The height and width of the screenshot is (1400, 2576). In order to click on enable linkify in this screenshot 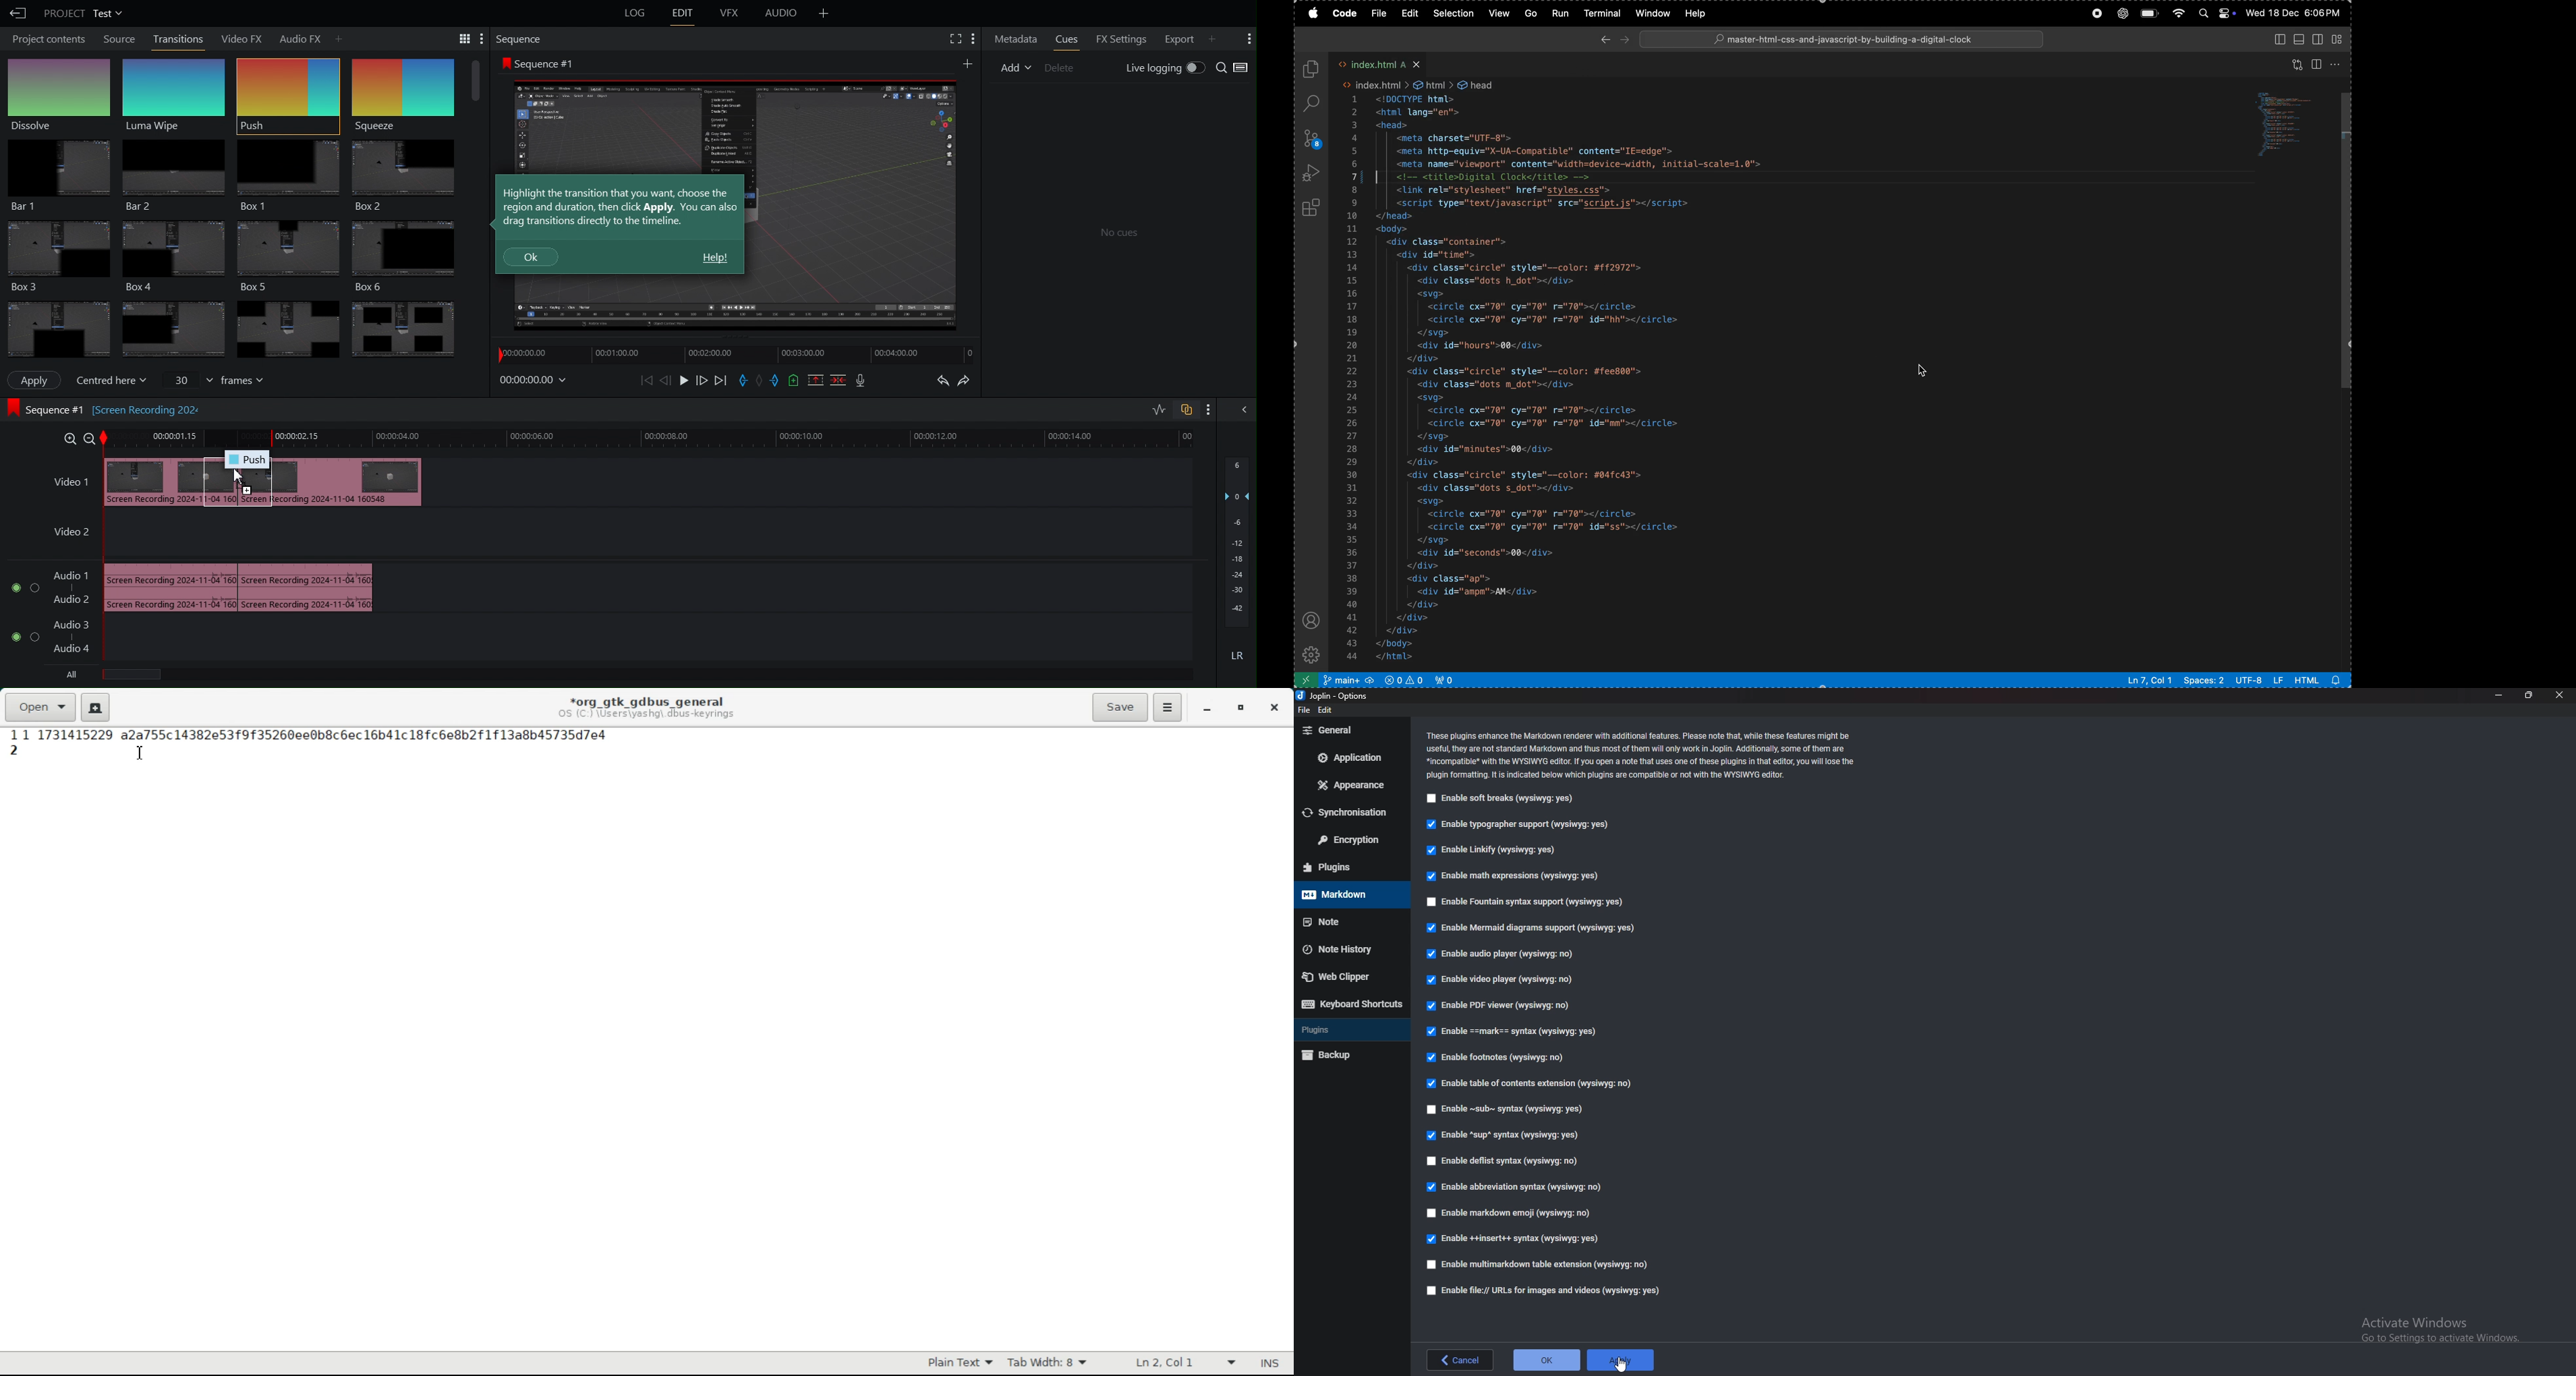, I will do `click(1491, 850)`.